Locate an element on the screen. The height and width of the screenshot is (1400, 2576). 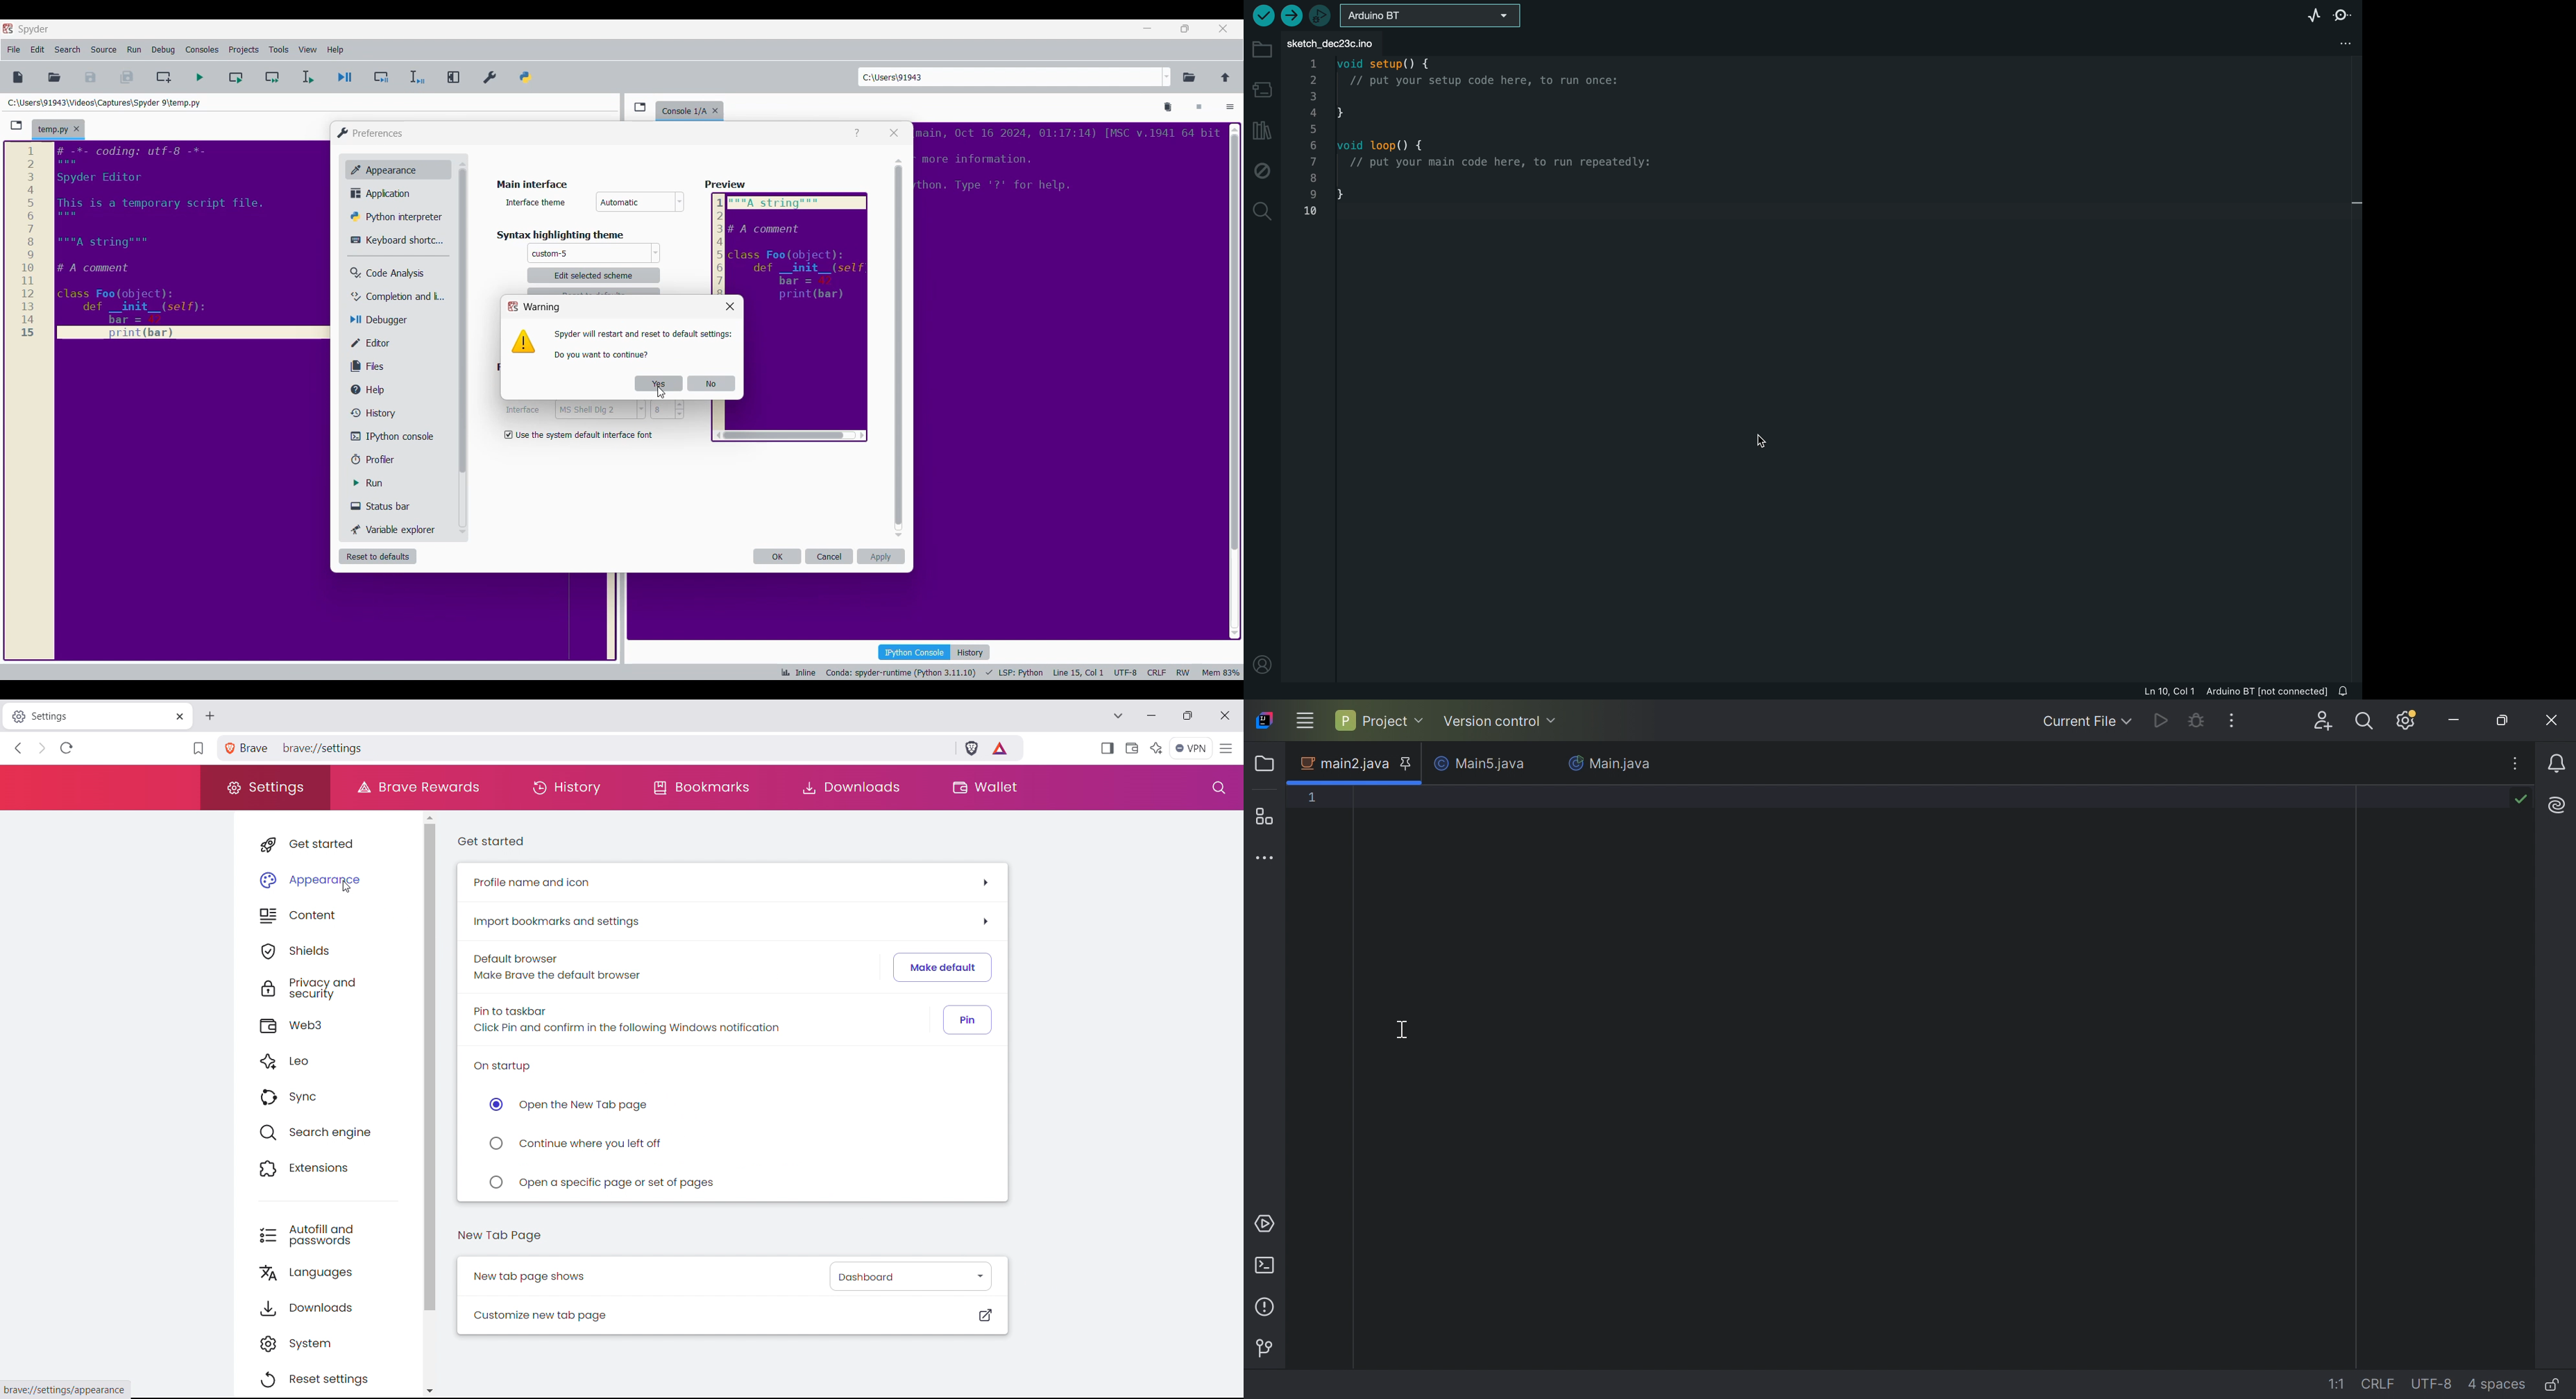
IntelliJ IDEA icon is located at coordinates (1264, 720).